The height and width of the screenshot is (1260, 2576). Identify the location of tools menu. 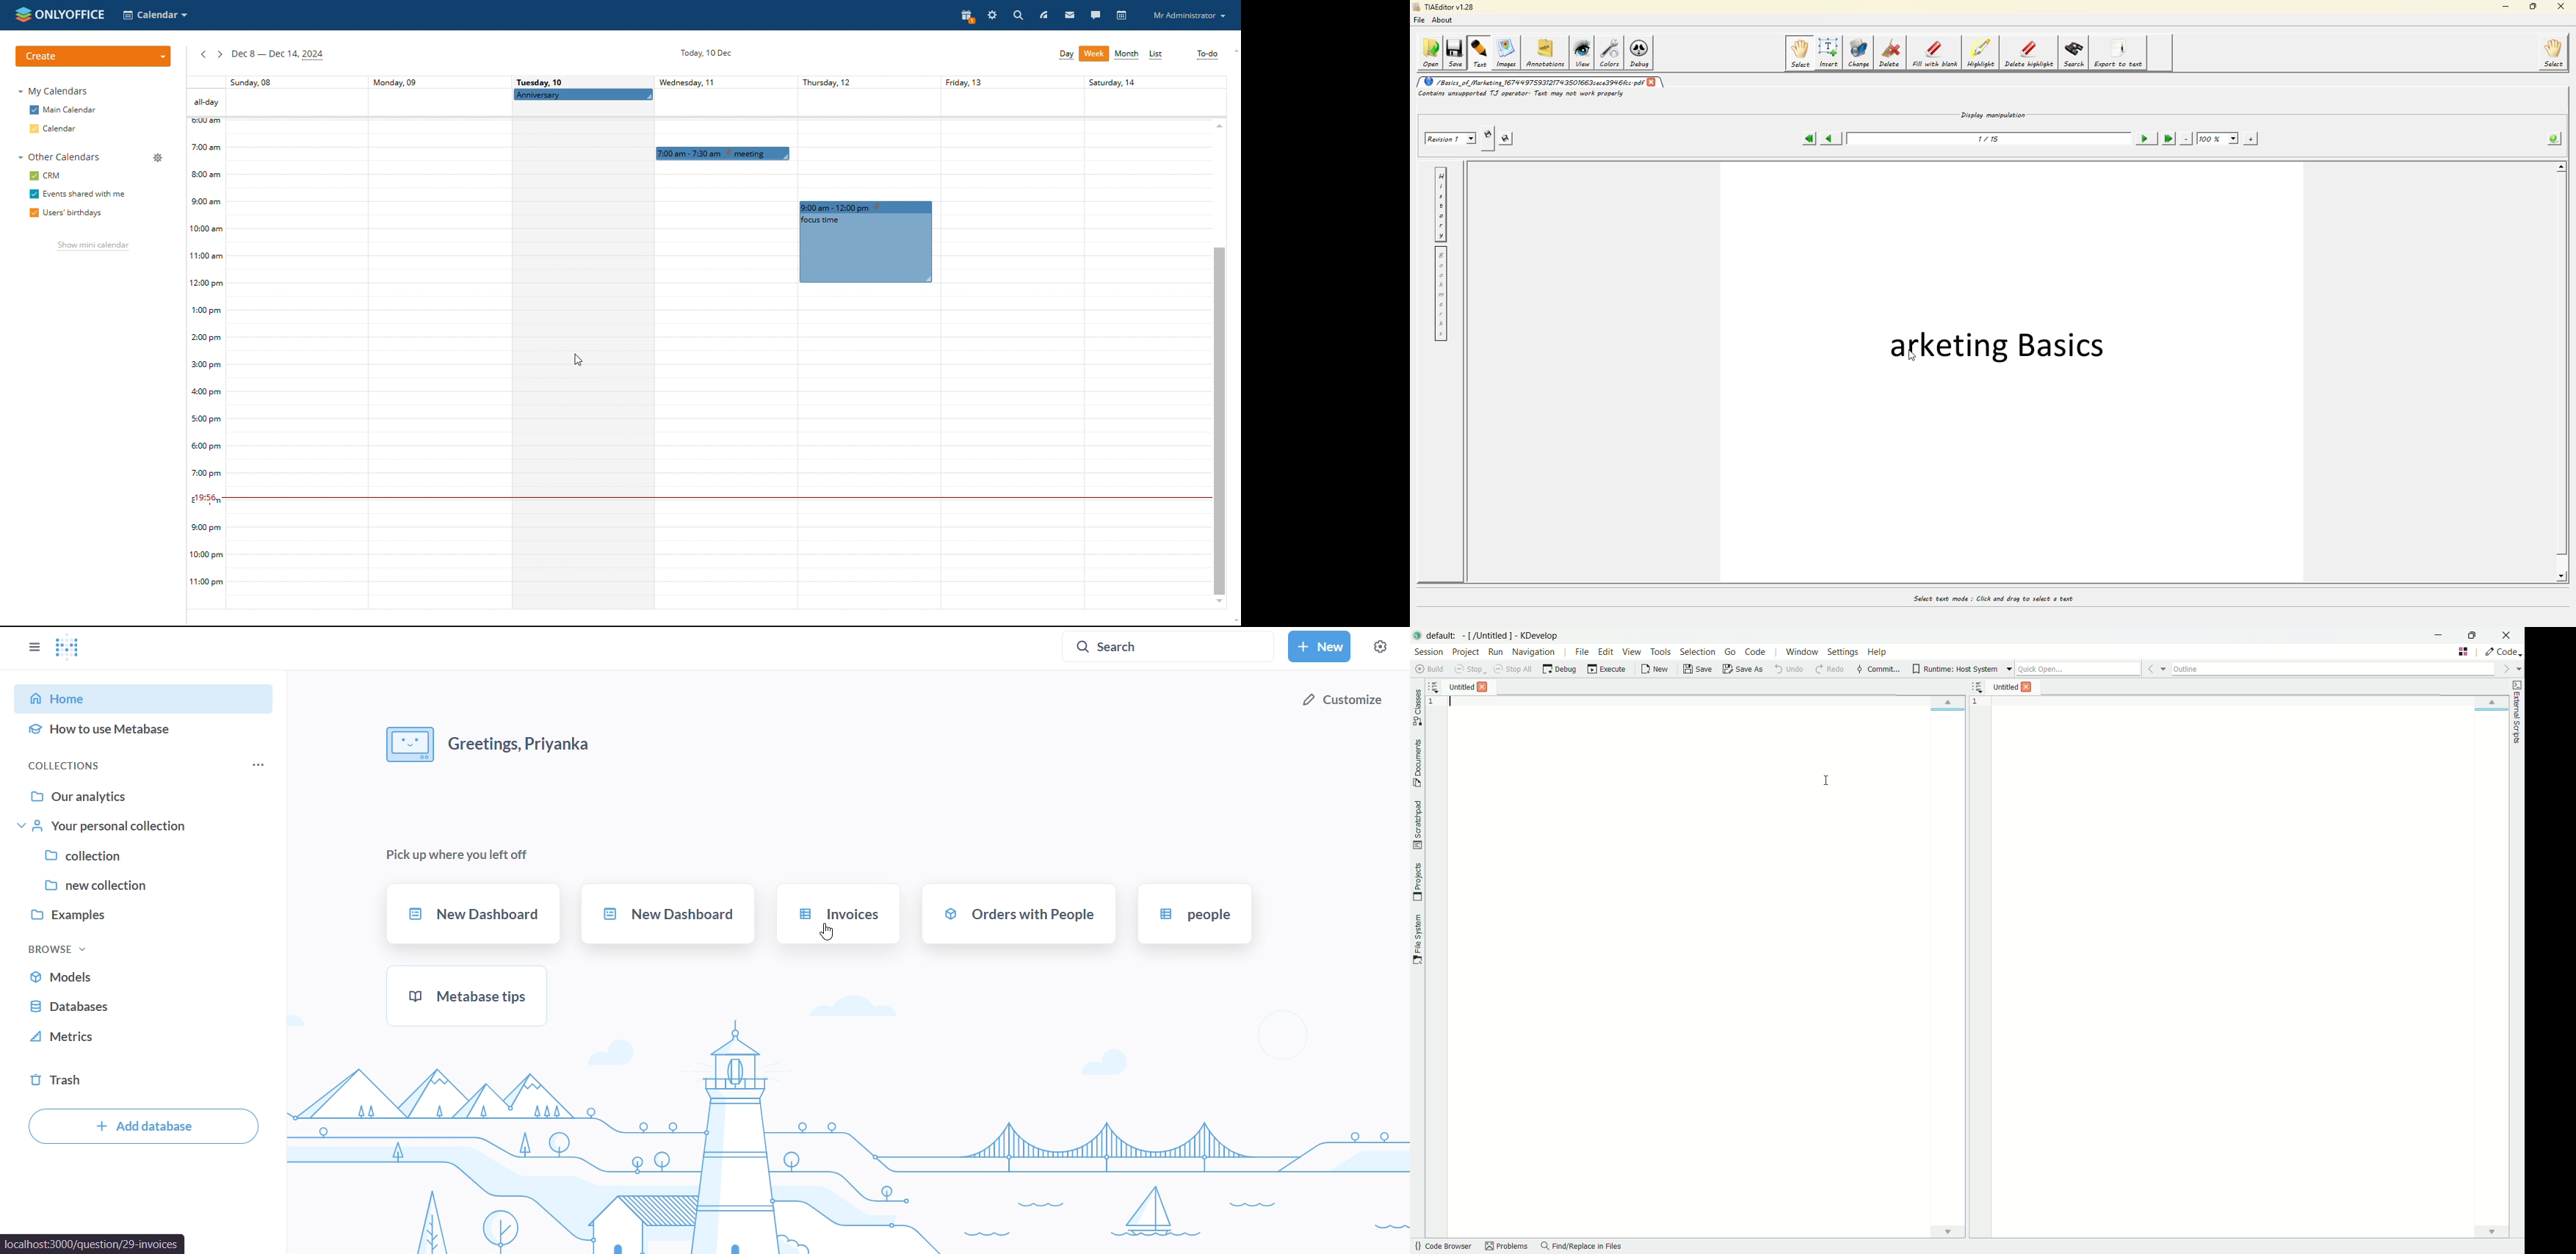
(1660, 651).